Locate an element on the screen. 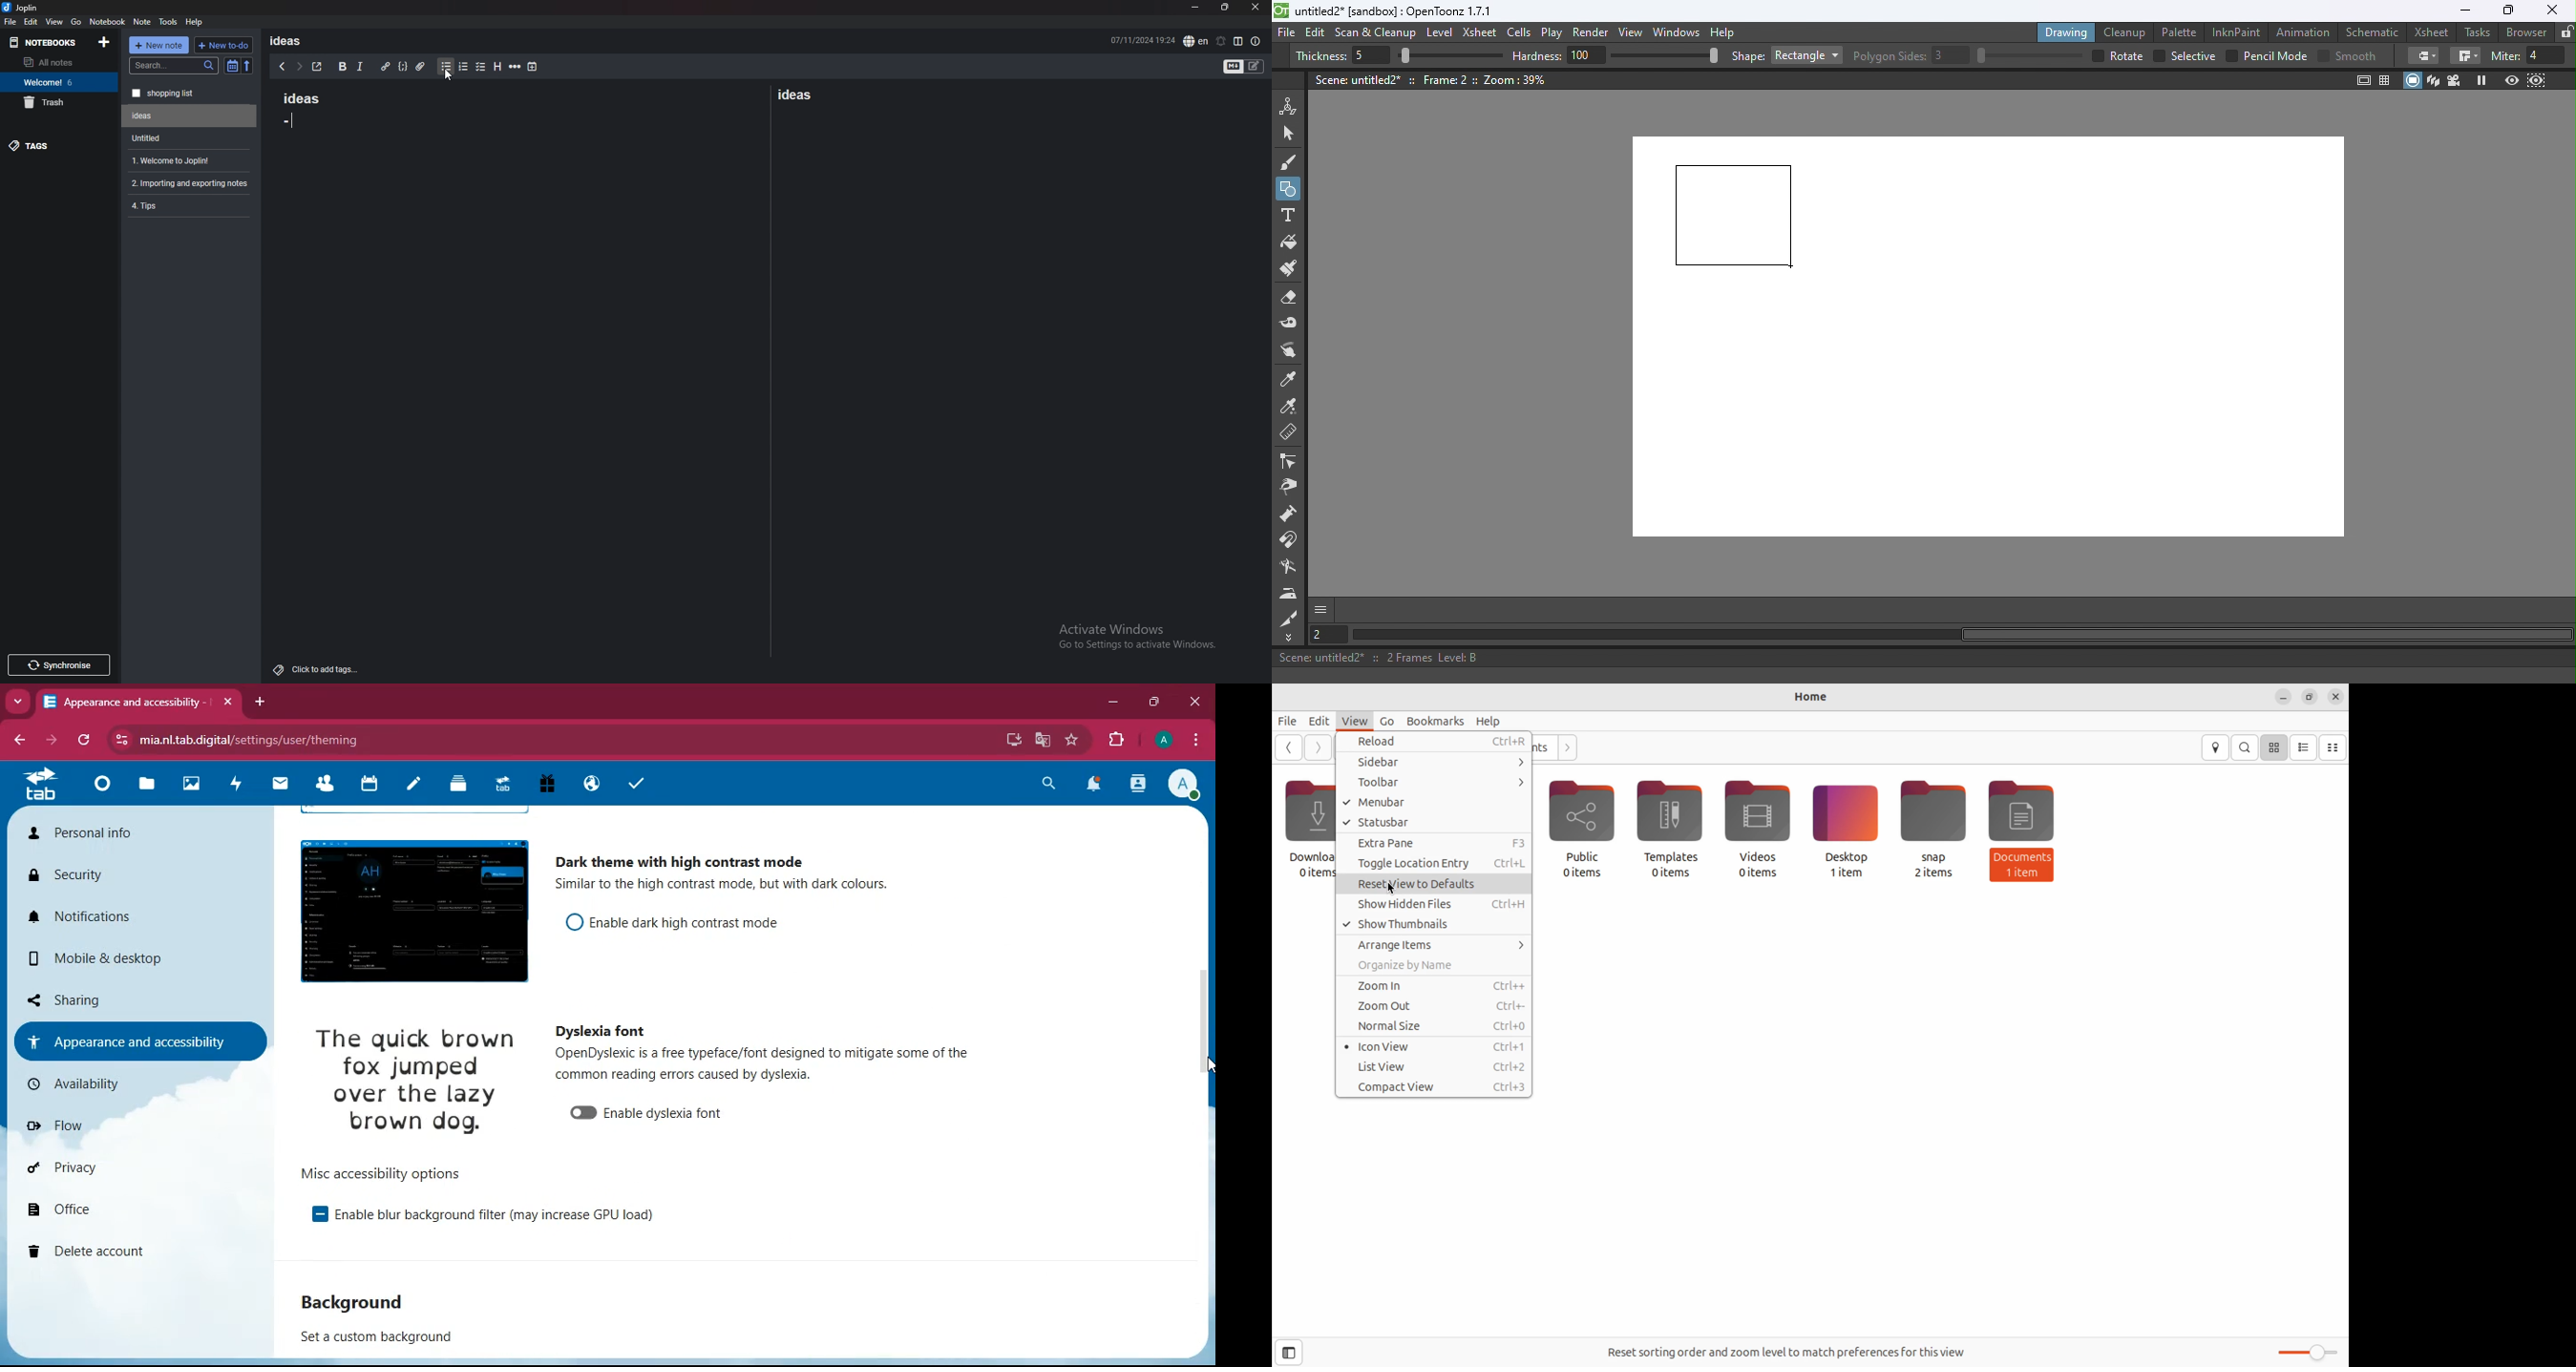  attachment is located at coordinates (420, 66).